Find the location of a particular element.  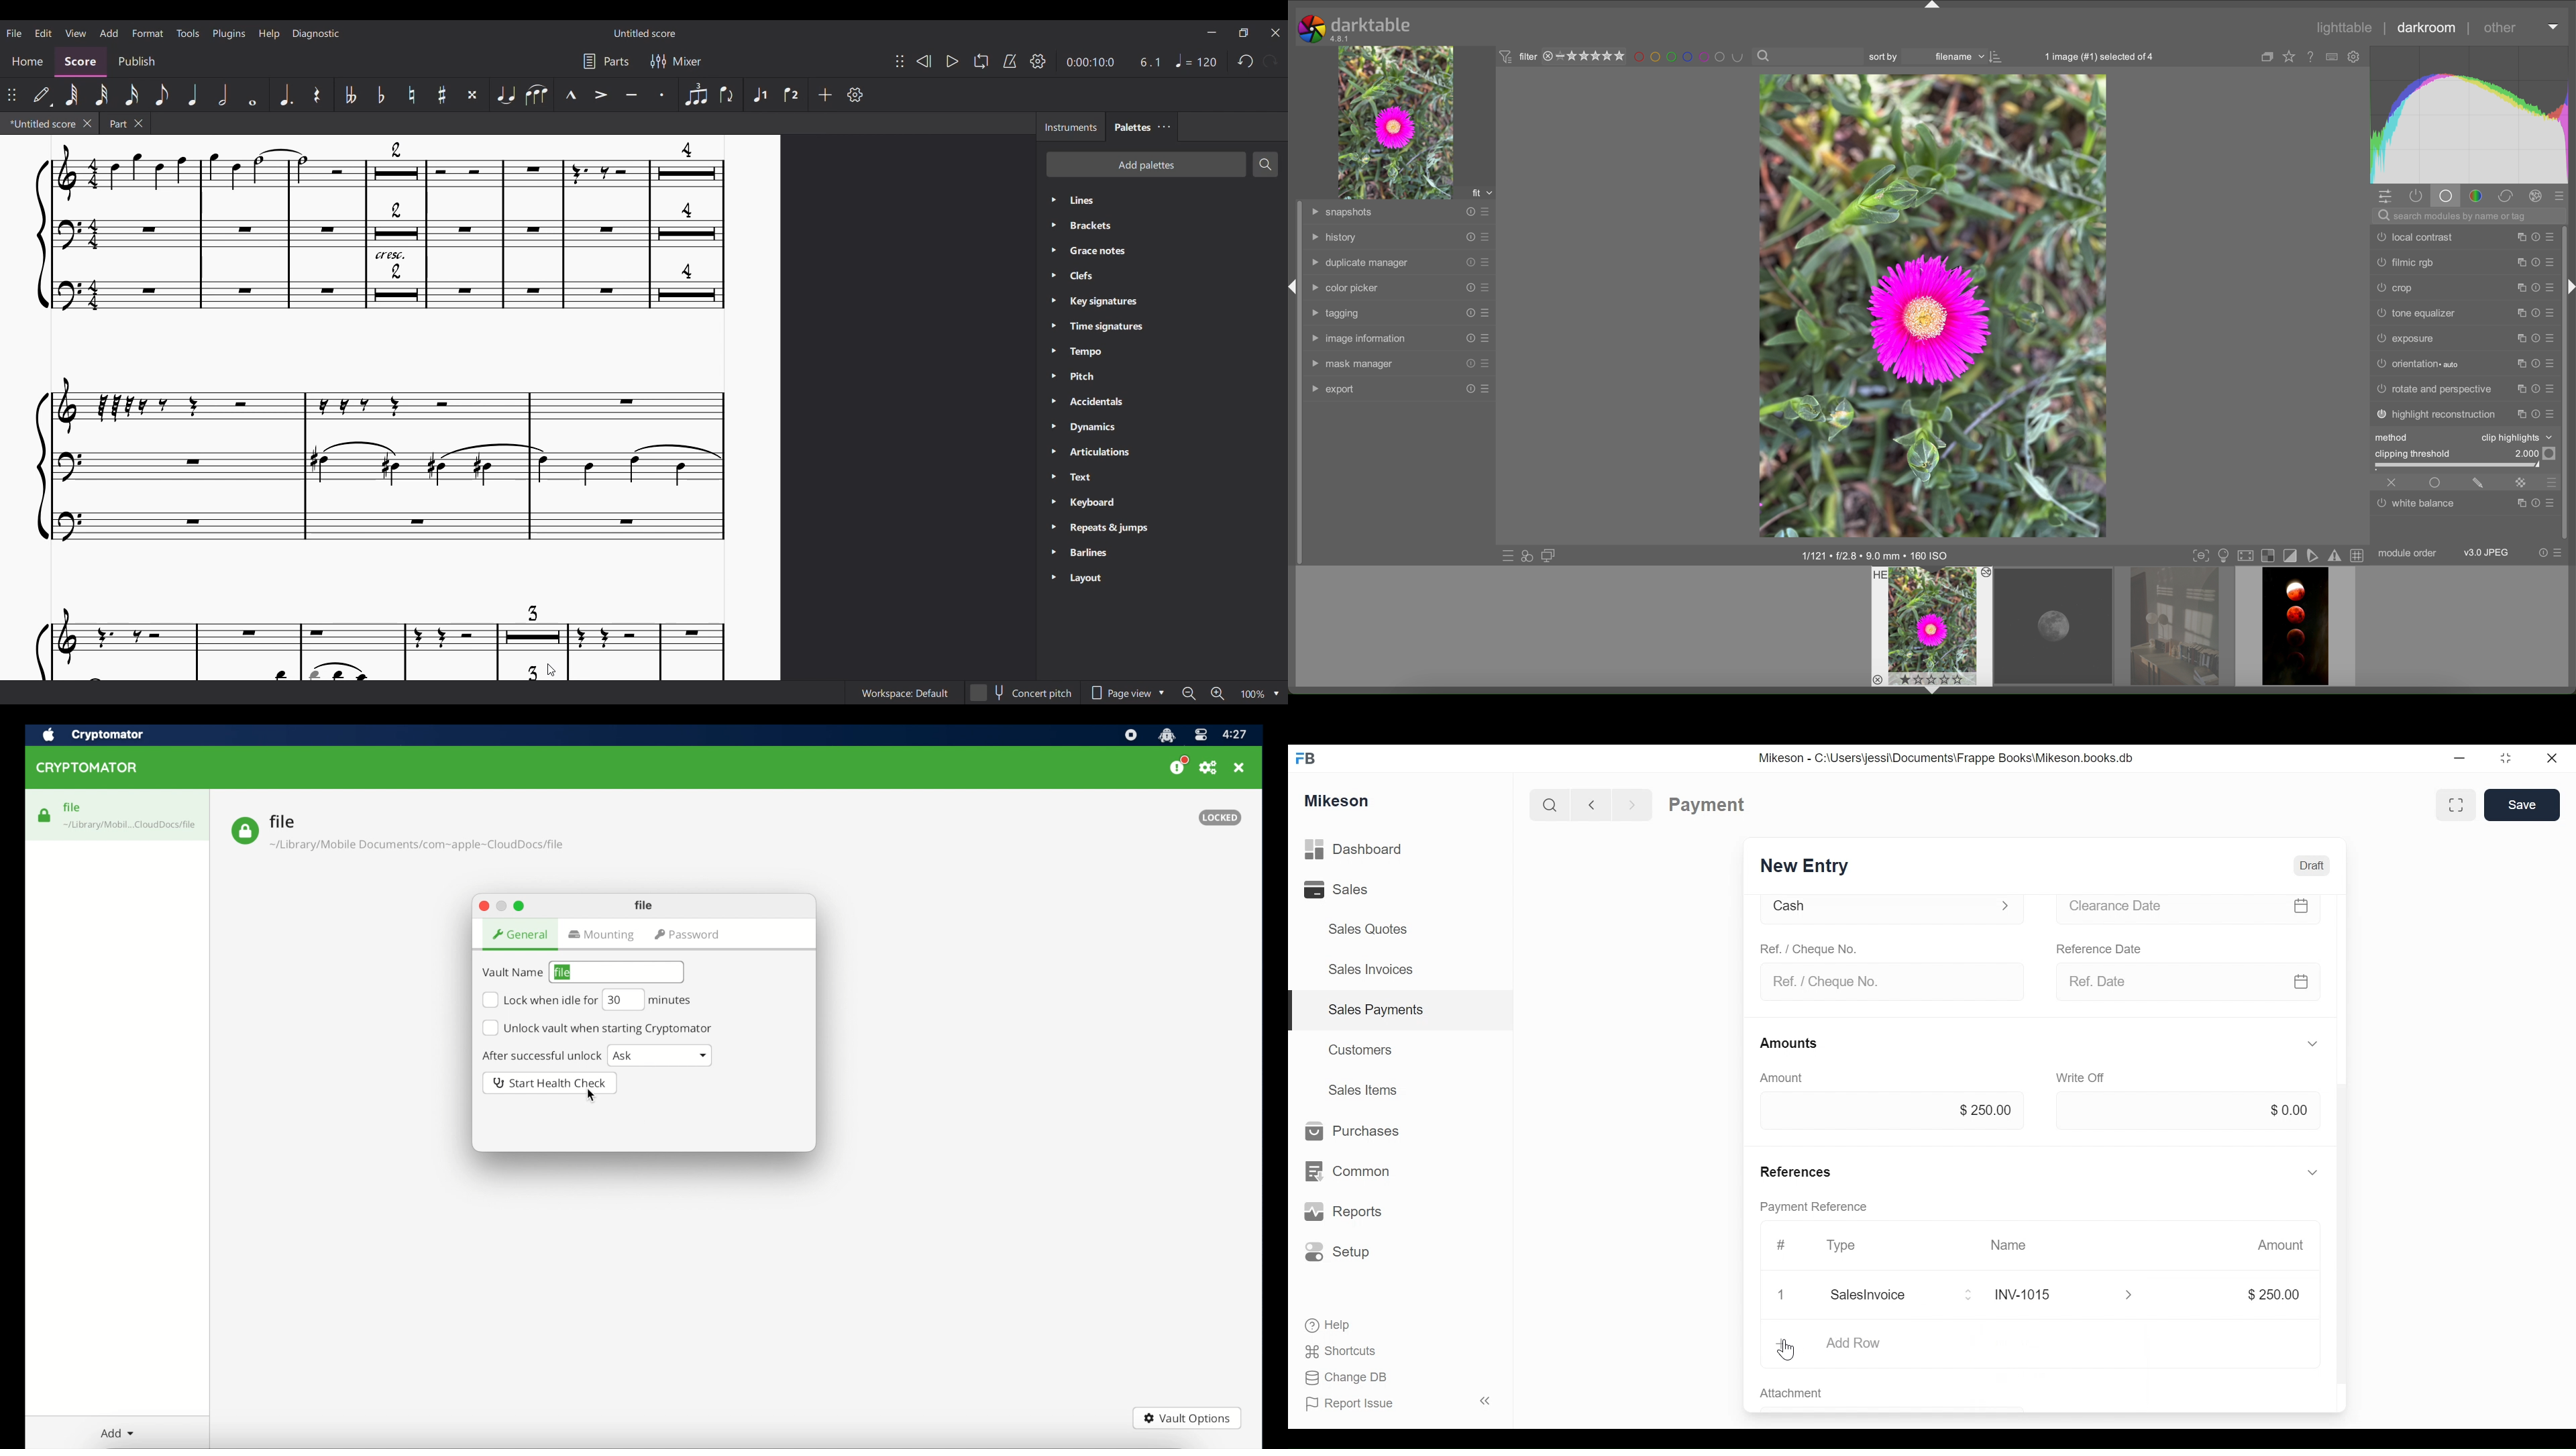

Collapse is located at coordinates (1488, 1402).